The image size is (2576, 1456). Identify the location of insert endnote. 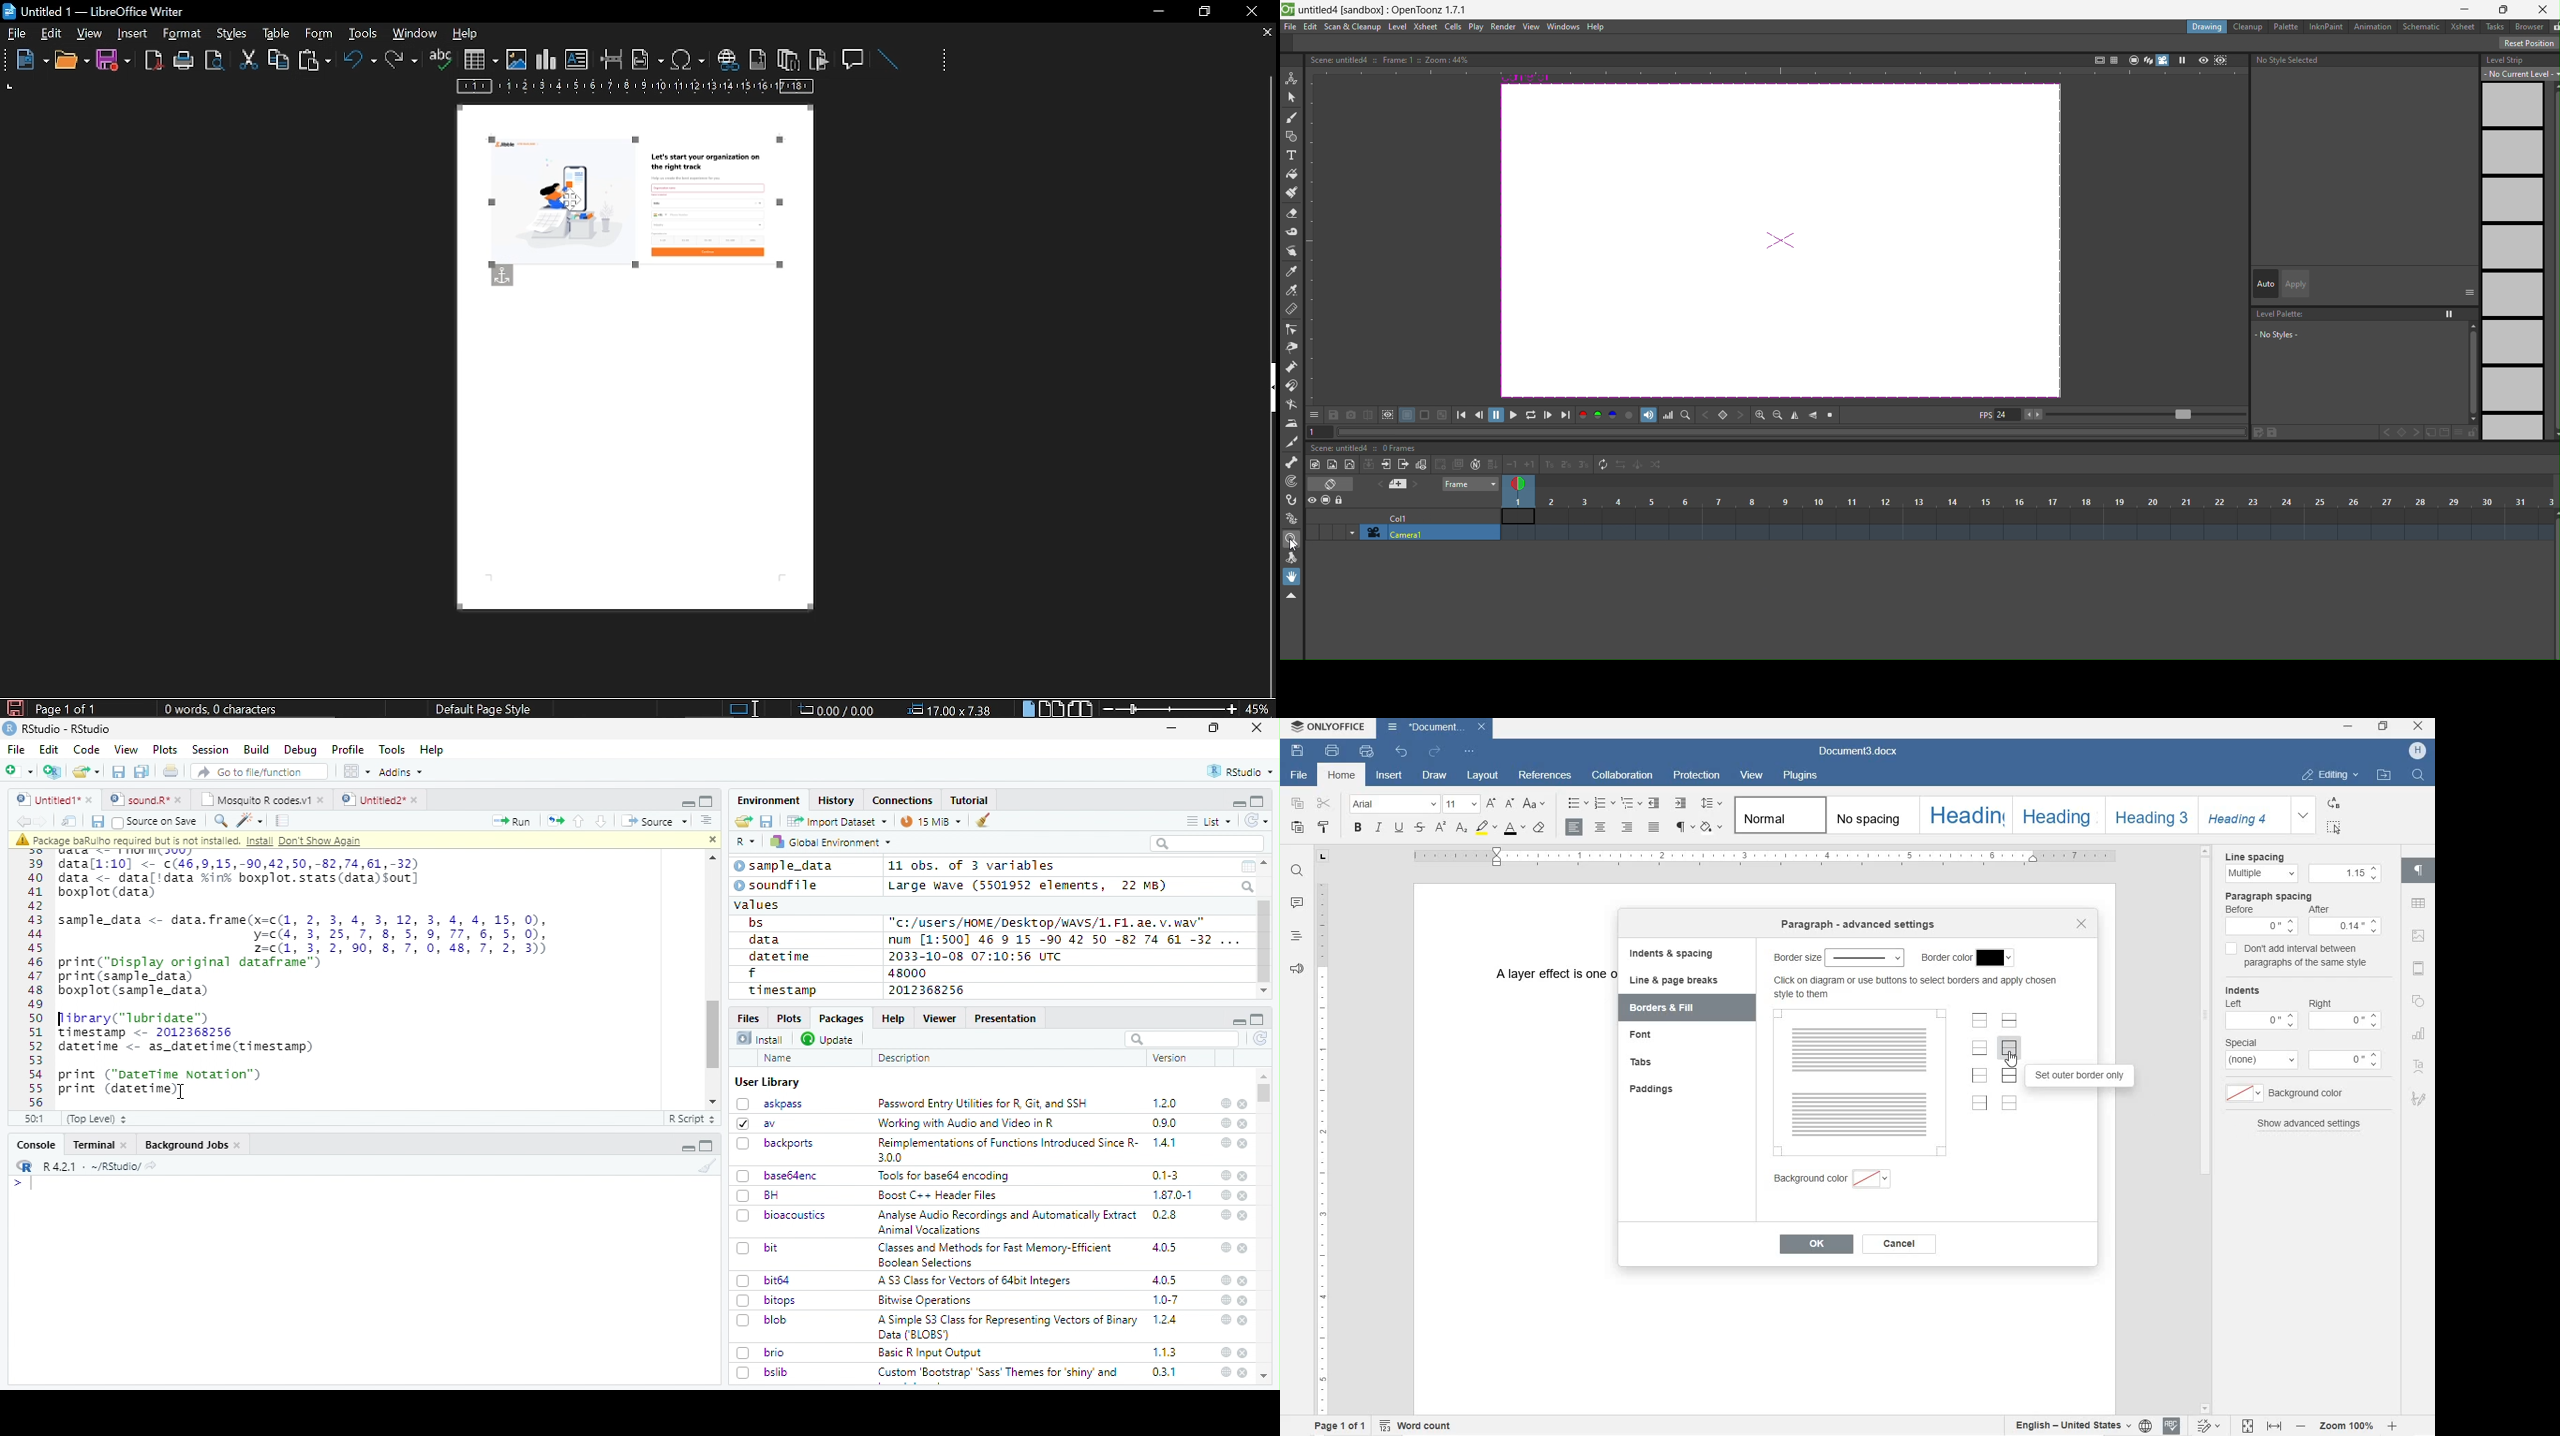
(788, 59).